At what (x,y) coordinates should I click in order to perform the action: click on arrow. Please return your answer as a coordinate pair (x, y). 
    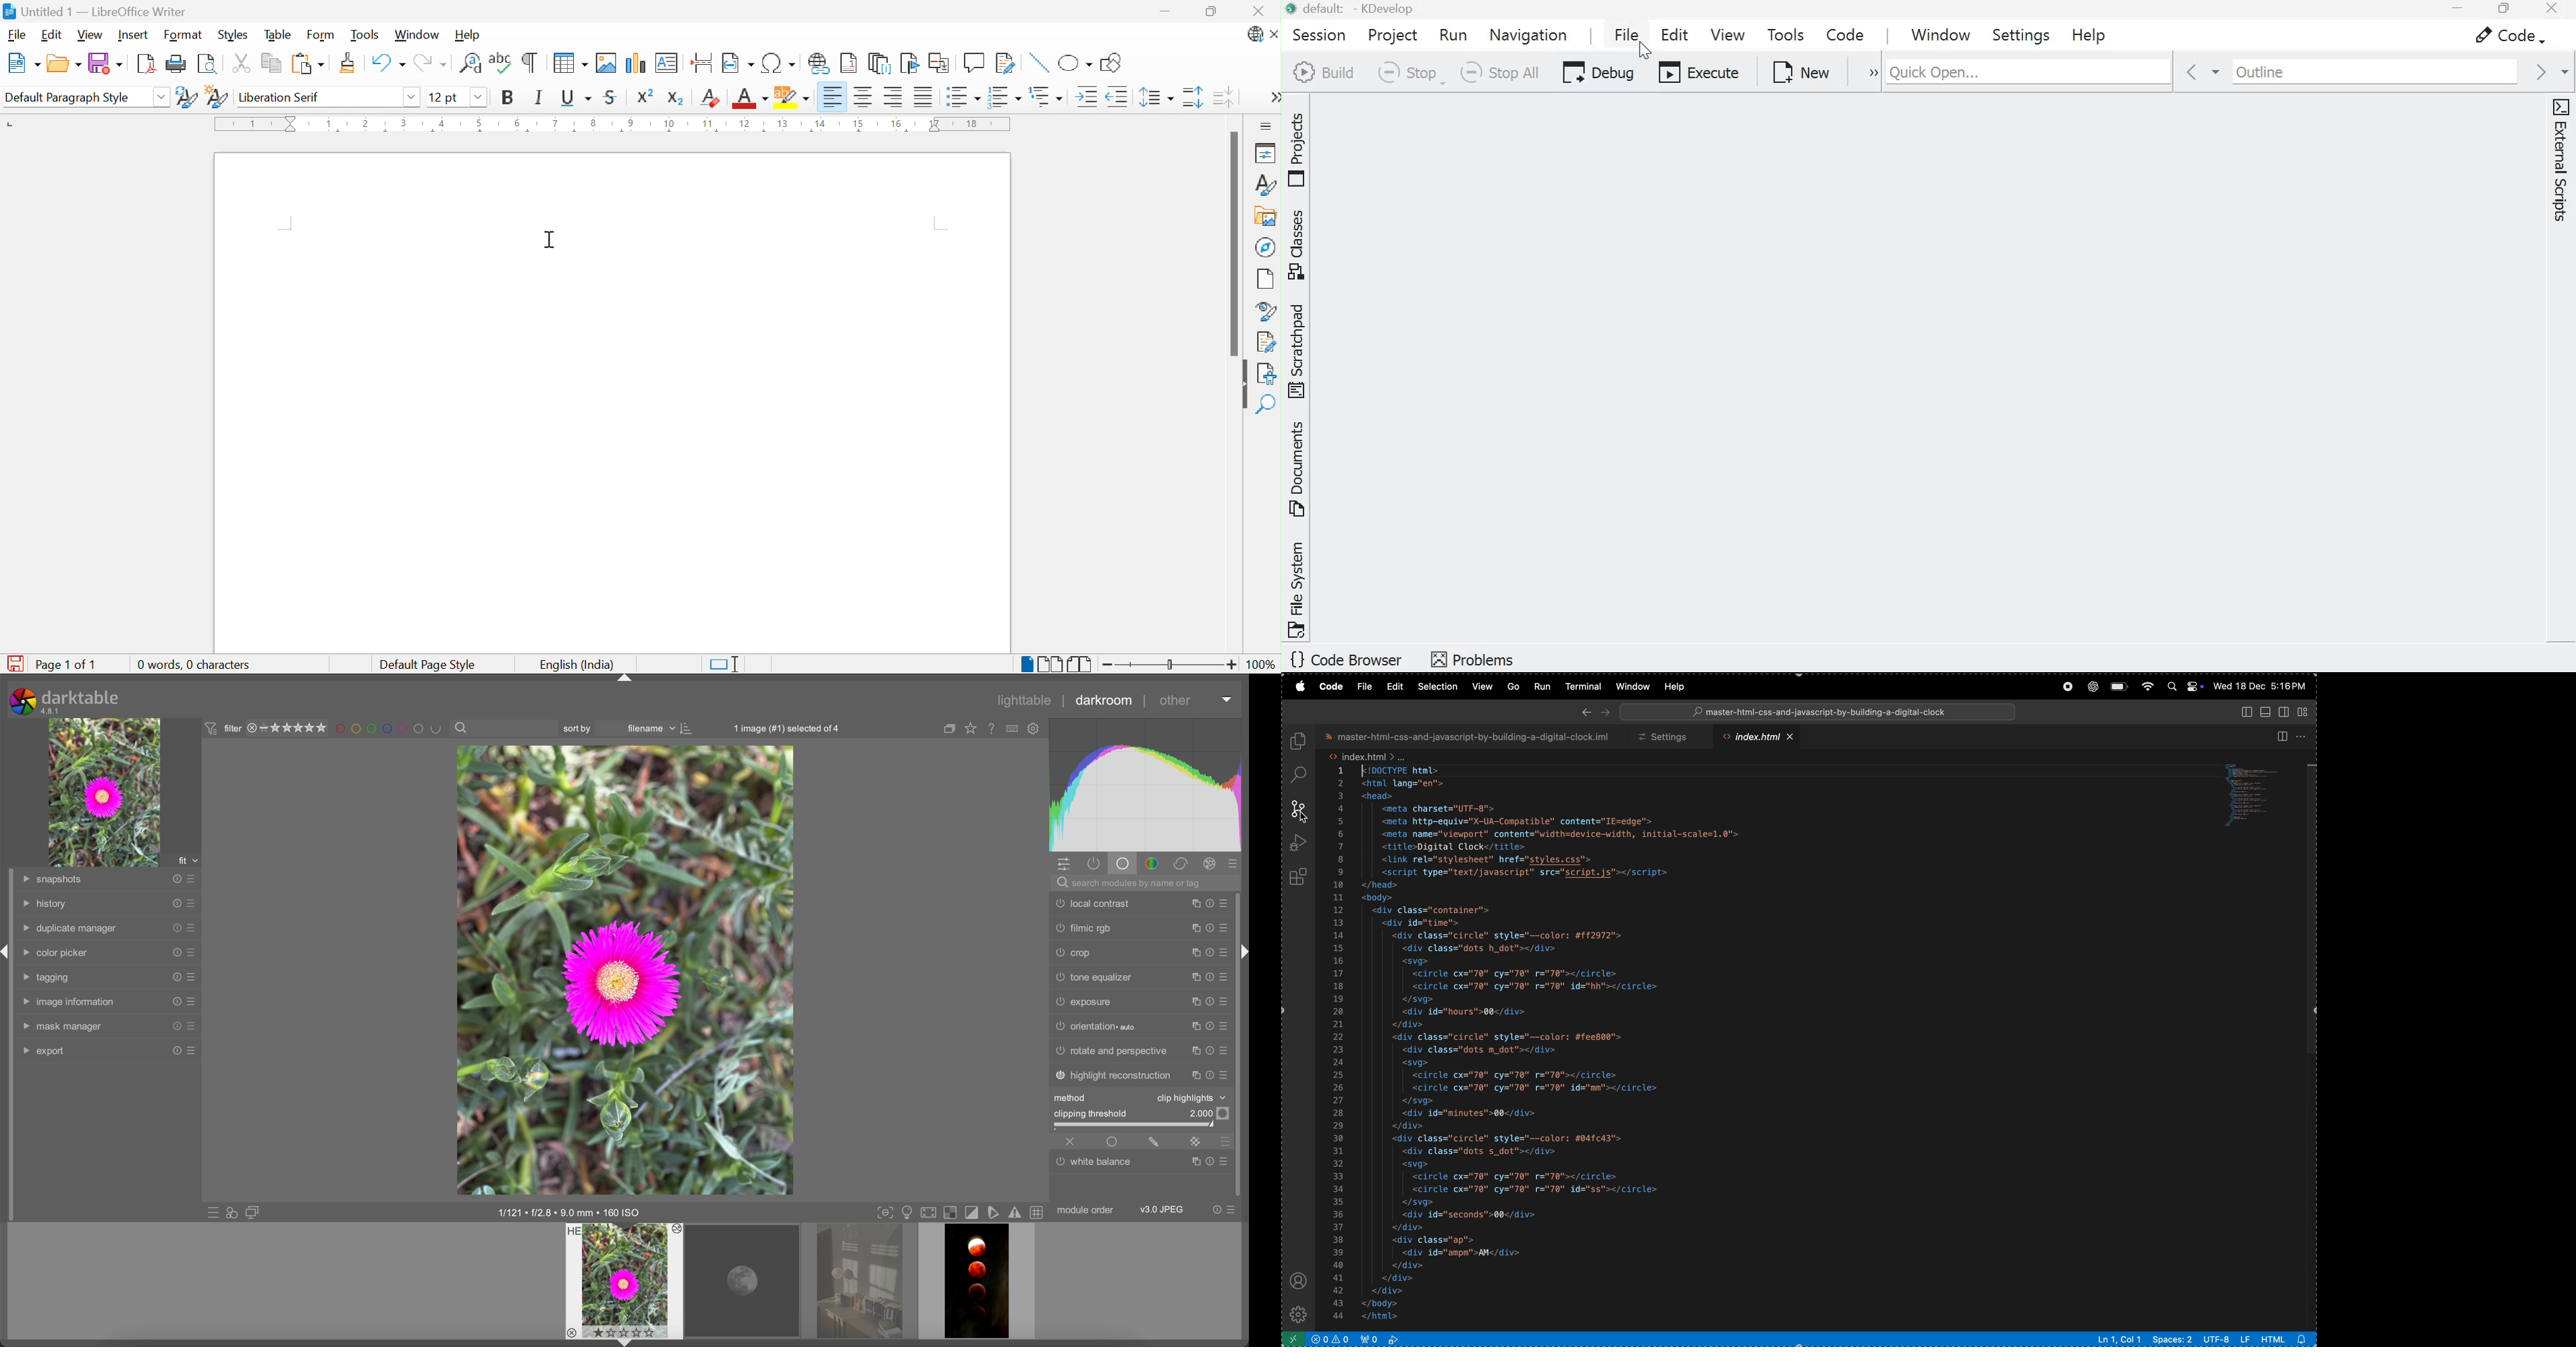
    Looking at the image, I should click on (624, 1342).